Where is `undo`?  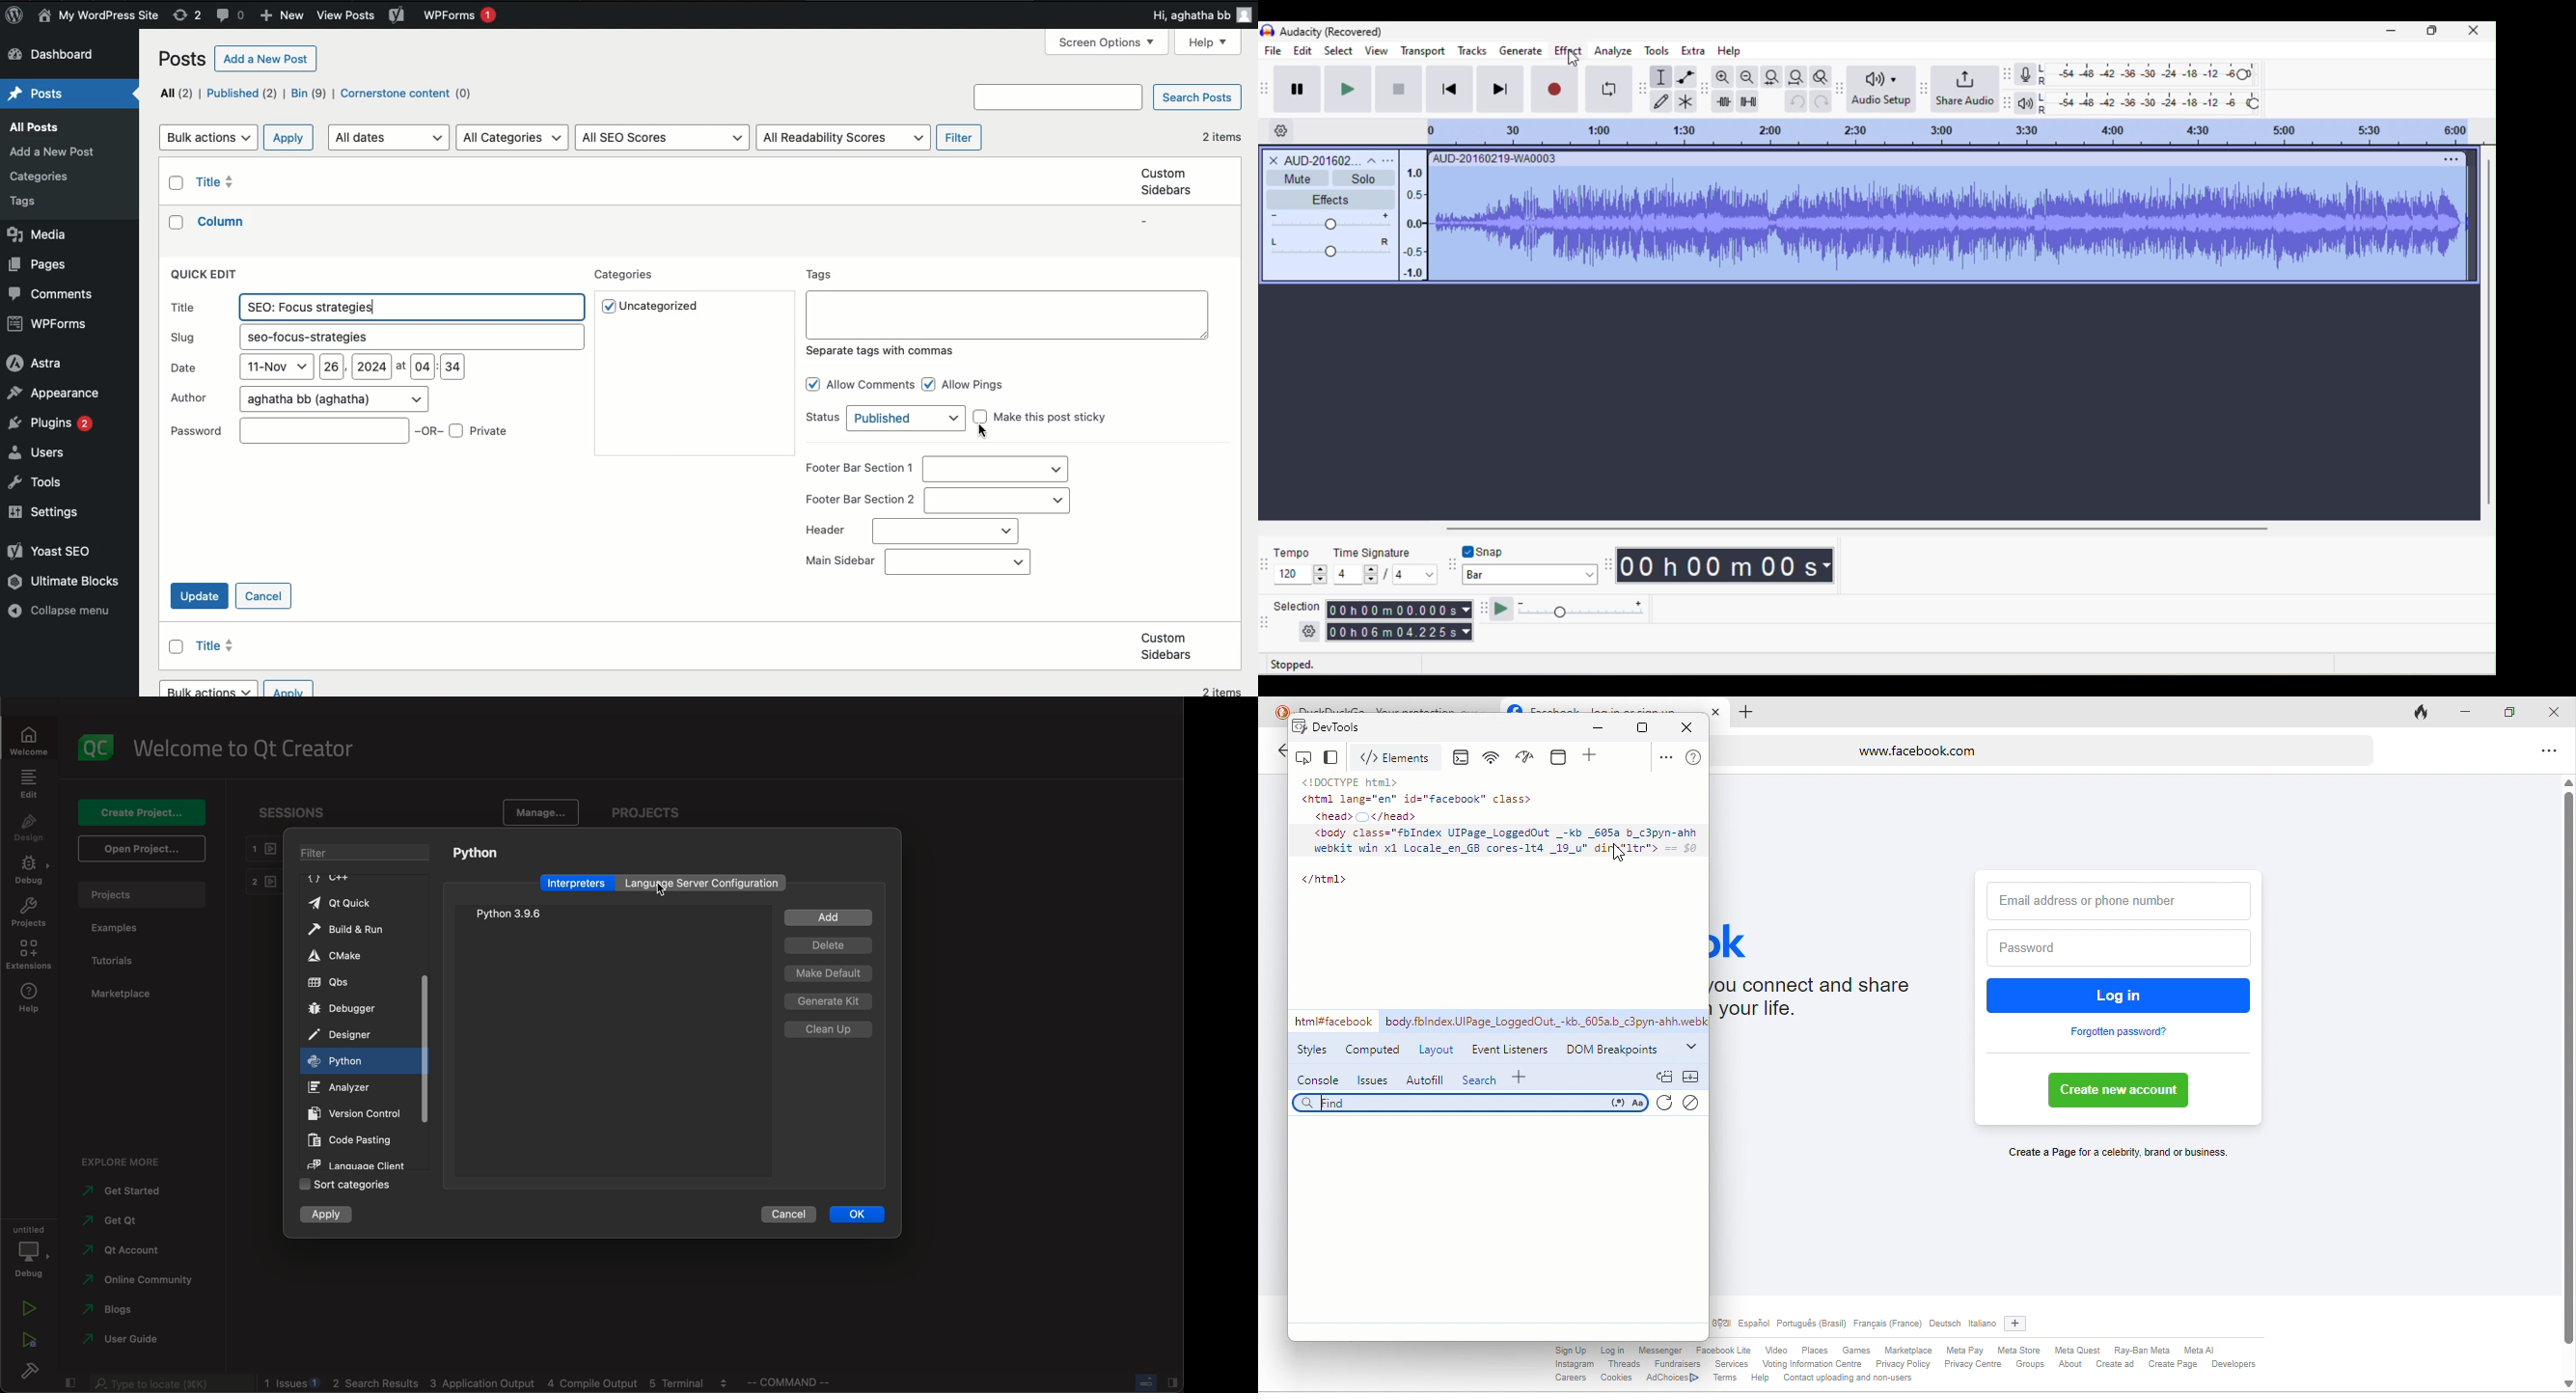
undo is located at coordinates (1794, 104).